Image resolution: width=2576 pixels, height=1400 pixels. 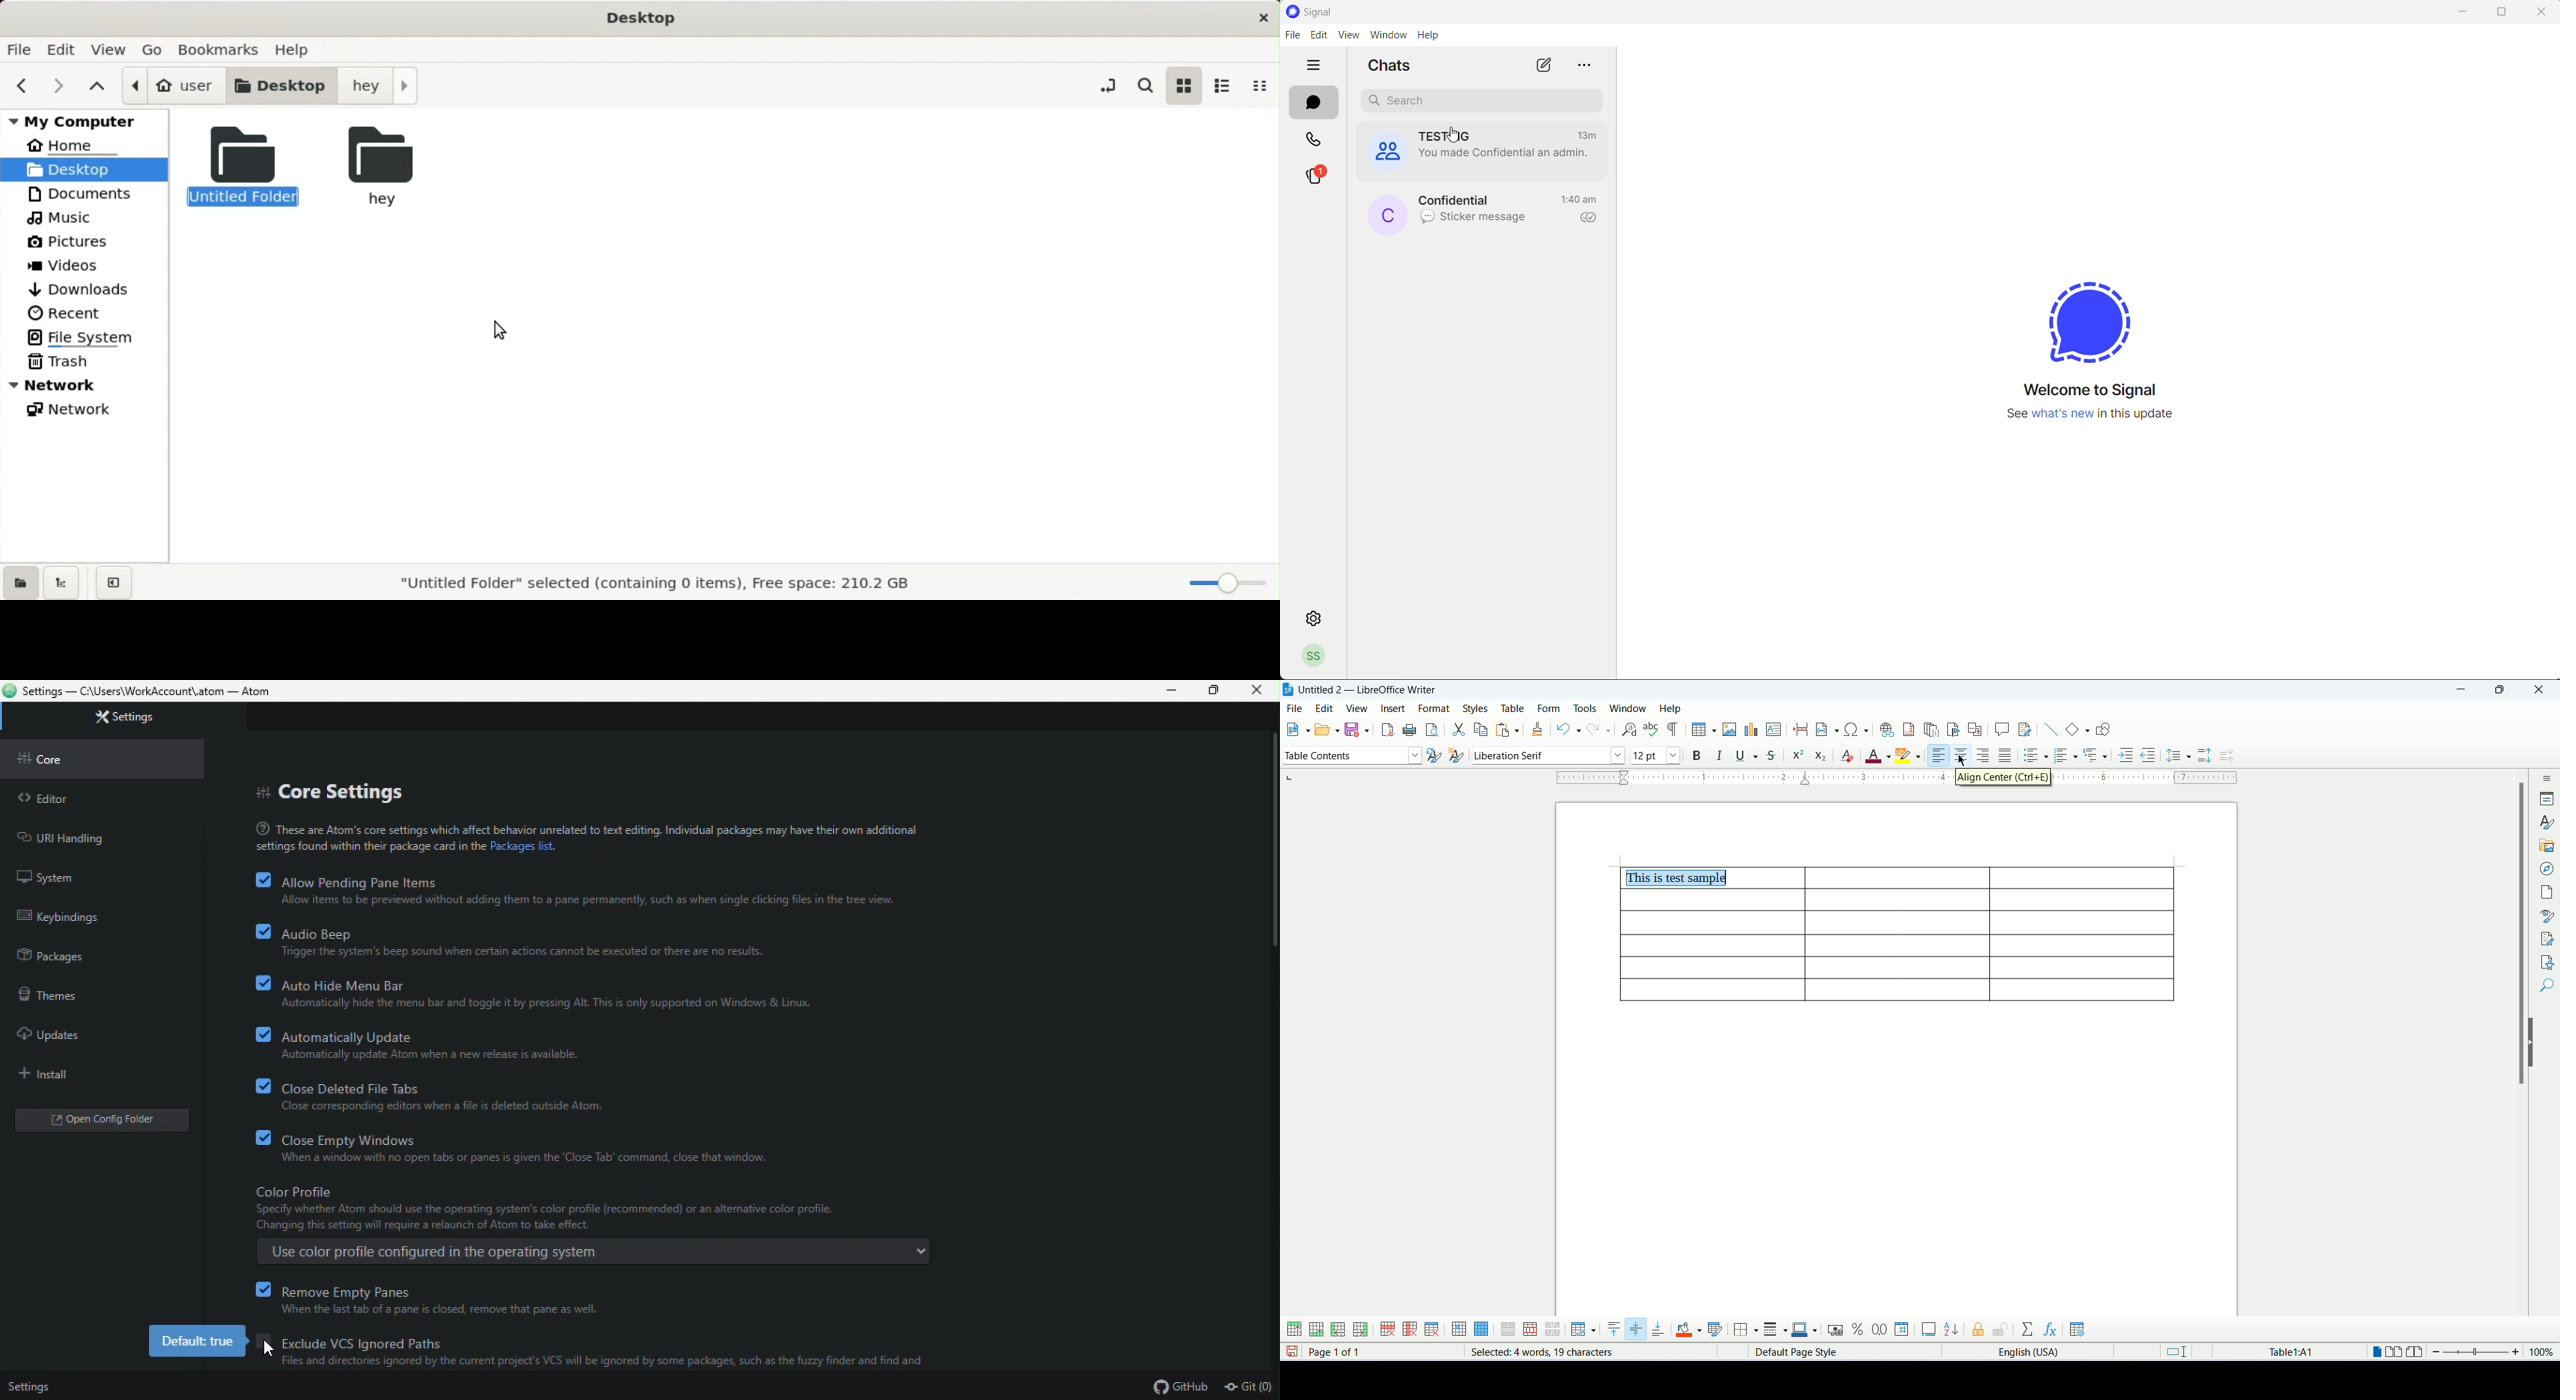 What do you see at coordinates (72, 408) in the screenshot?
I see `network` at bounding box center [72, 408].